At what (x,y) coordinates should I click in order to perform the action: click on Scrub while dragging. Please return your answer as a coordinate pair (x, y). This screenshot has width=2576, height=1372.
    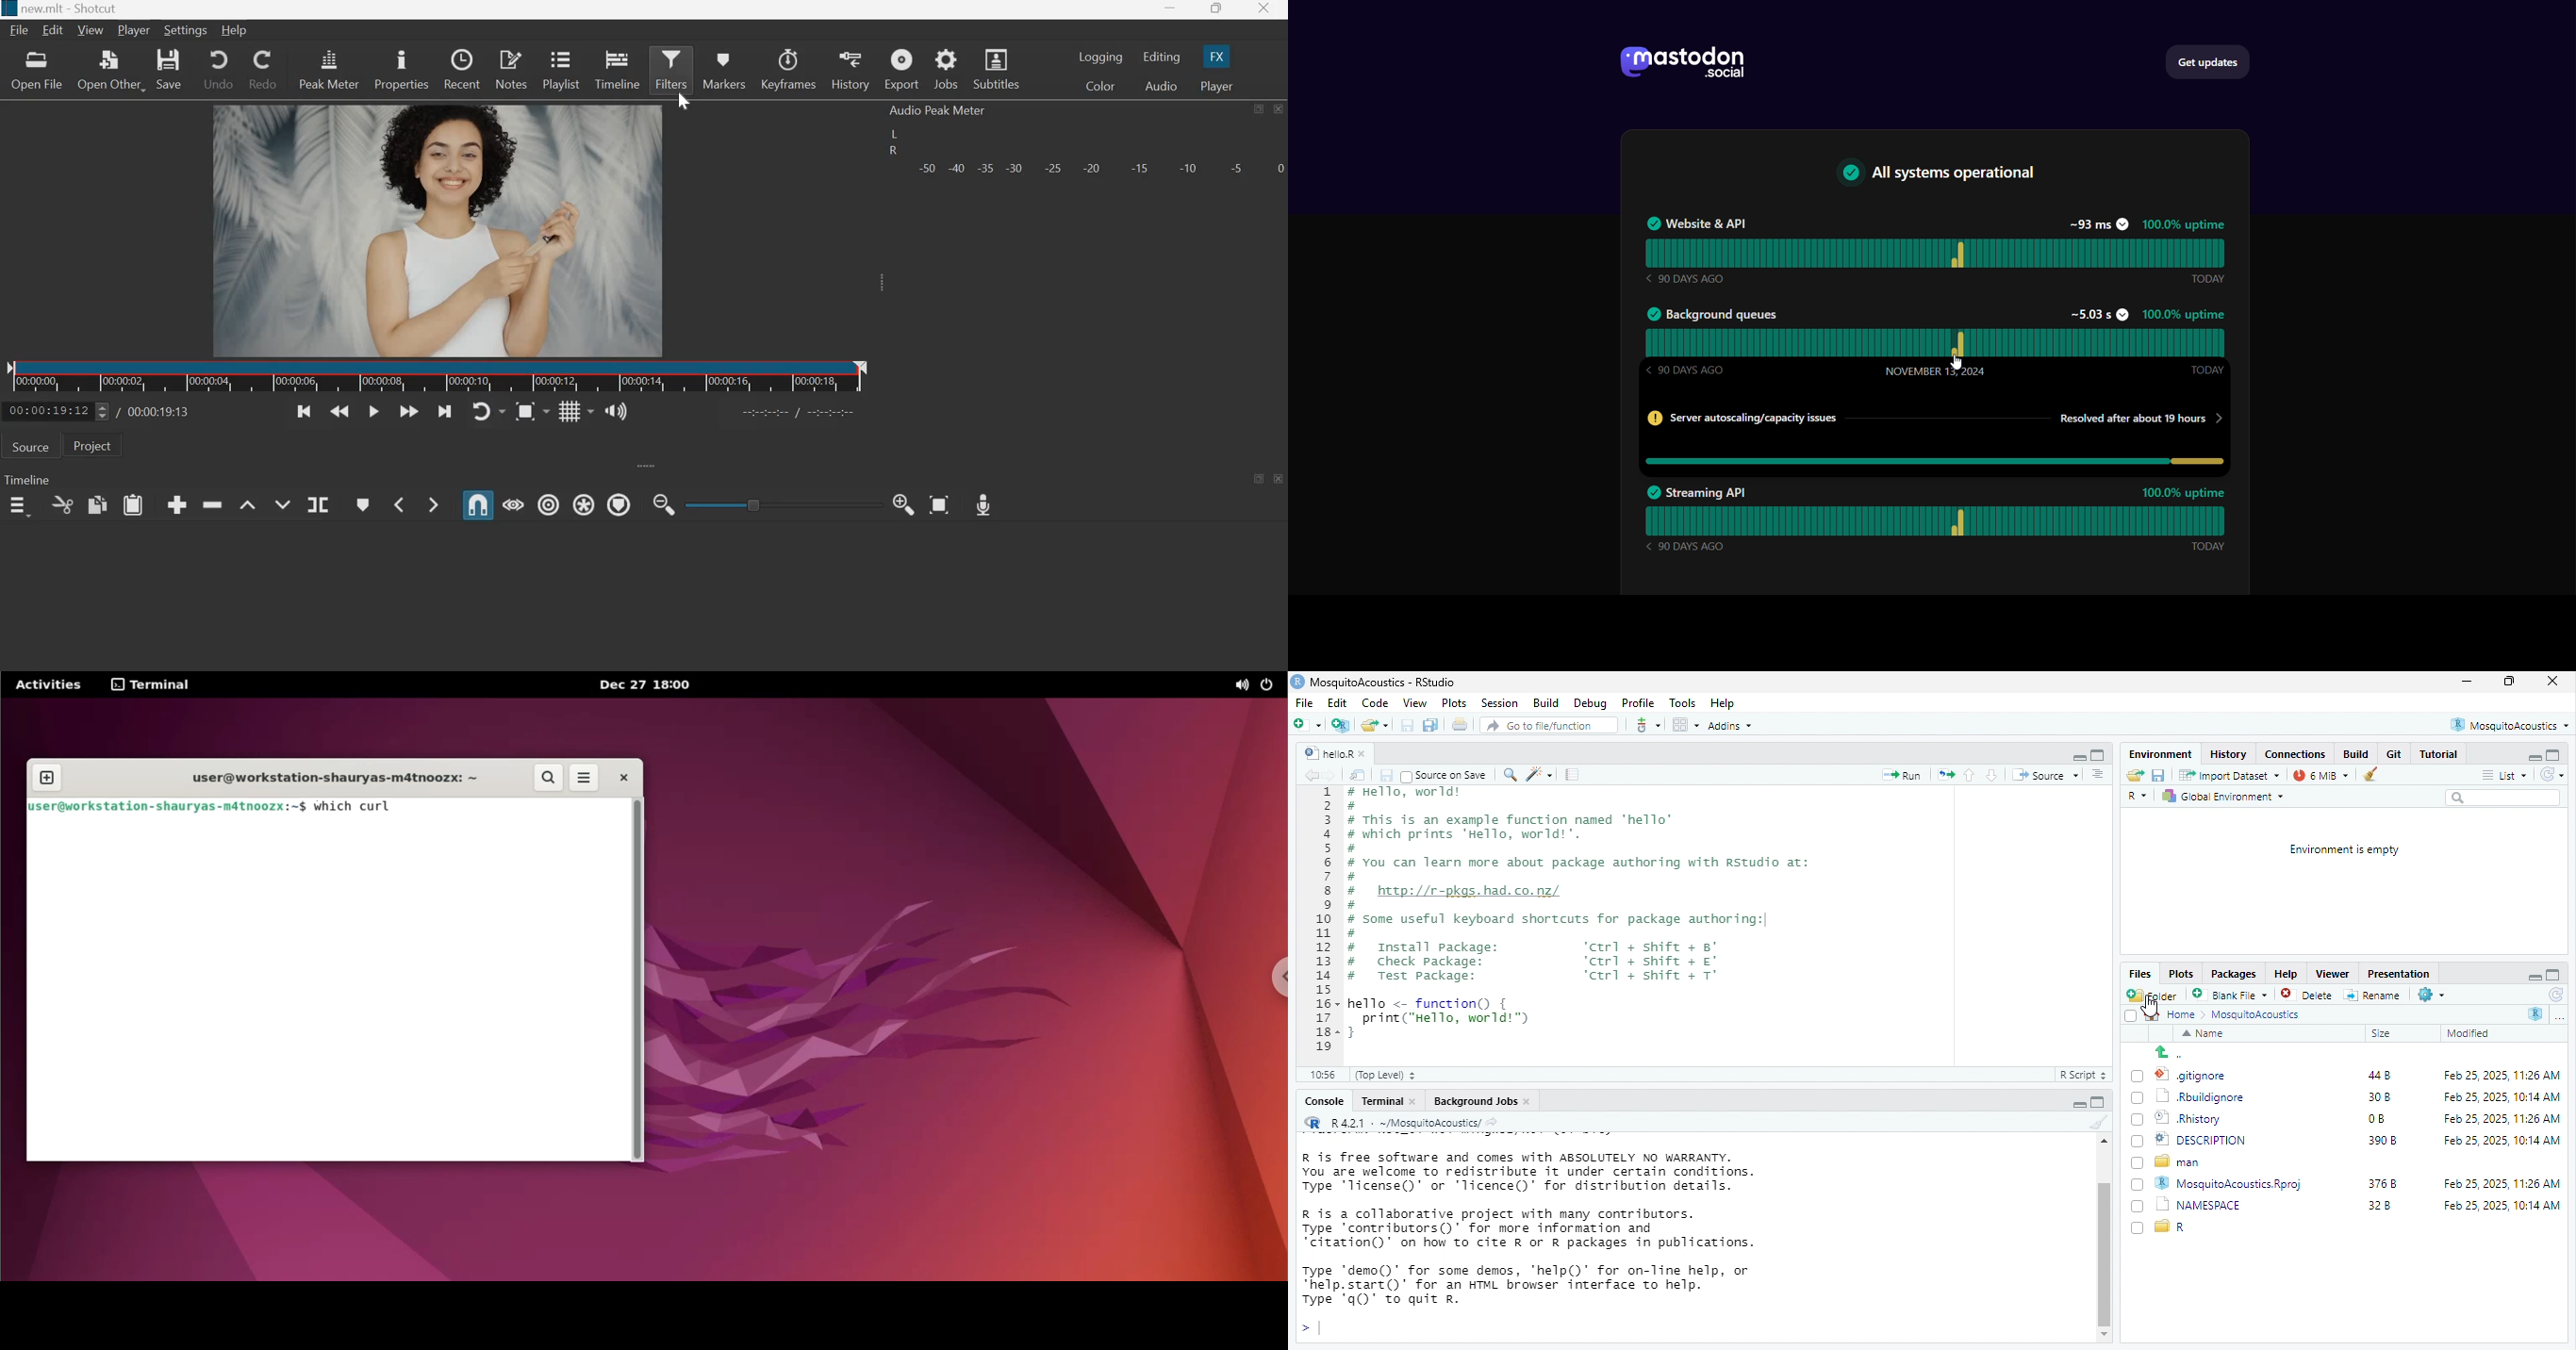
    Looking at the image, I should click on (514, 505).